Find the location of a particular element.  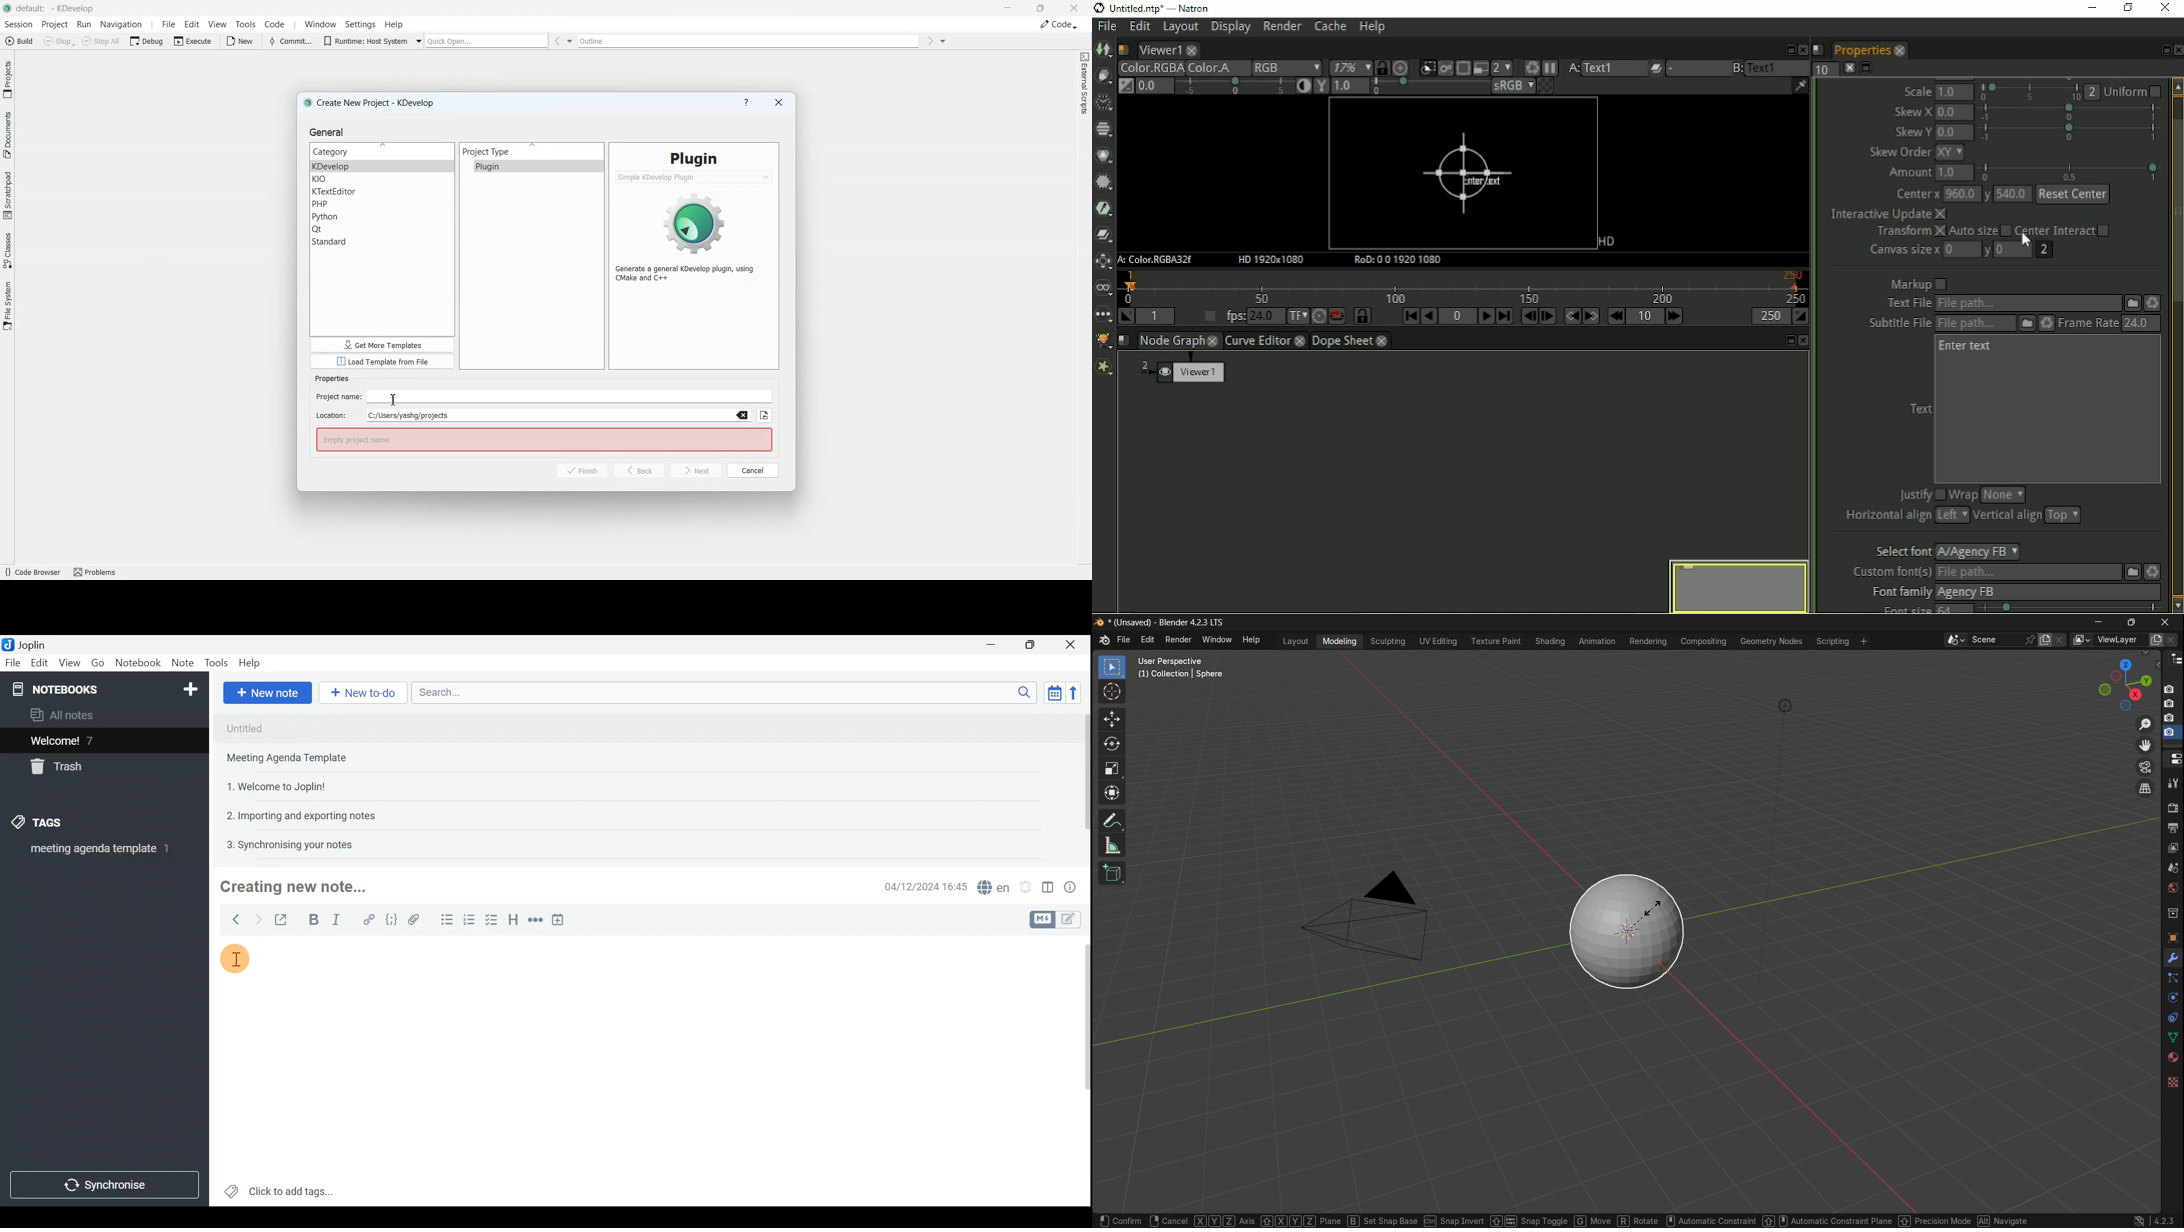

Trash is located at coordinates (61, 769).